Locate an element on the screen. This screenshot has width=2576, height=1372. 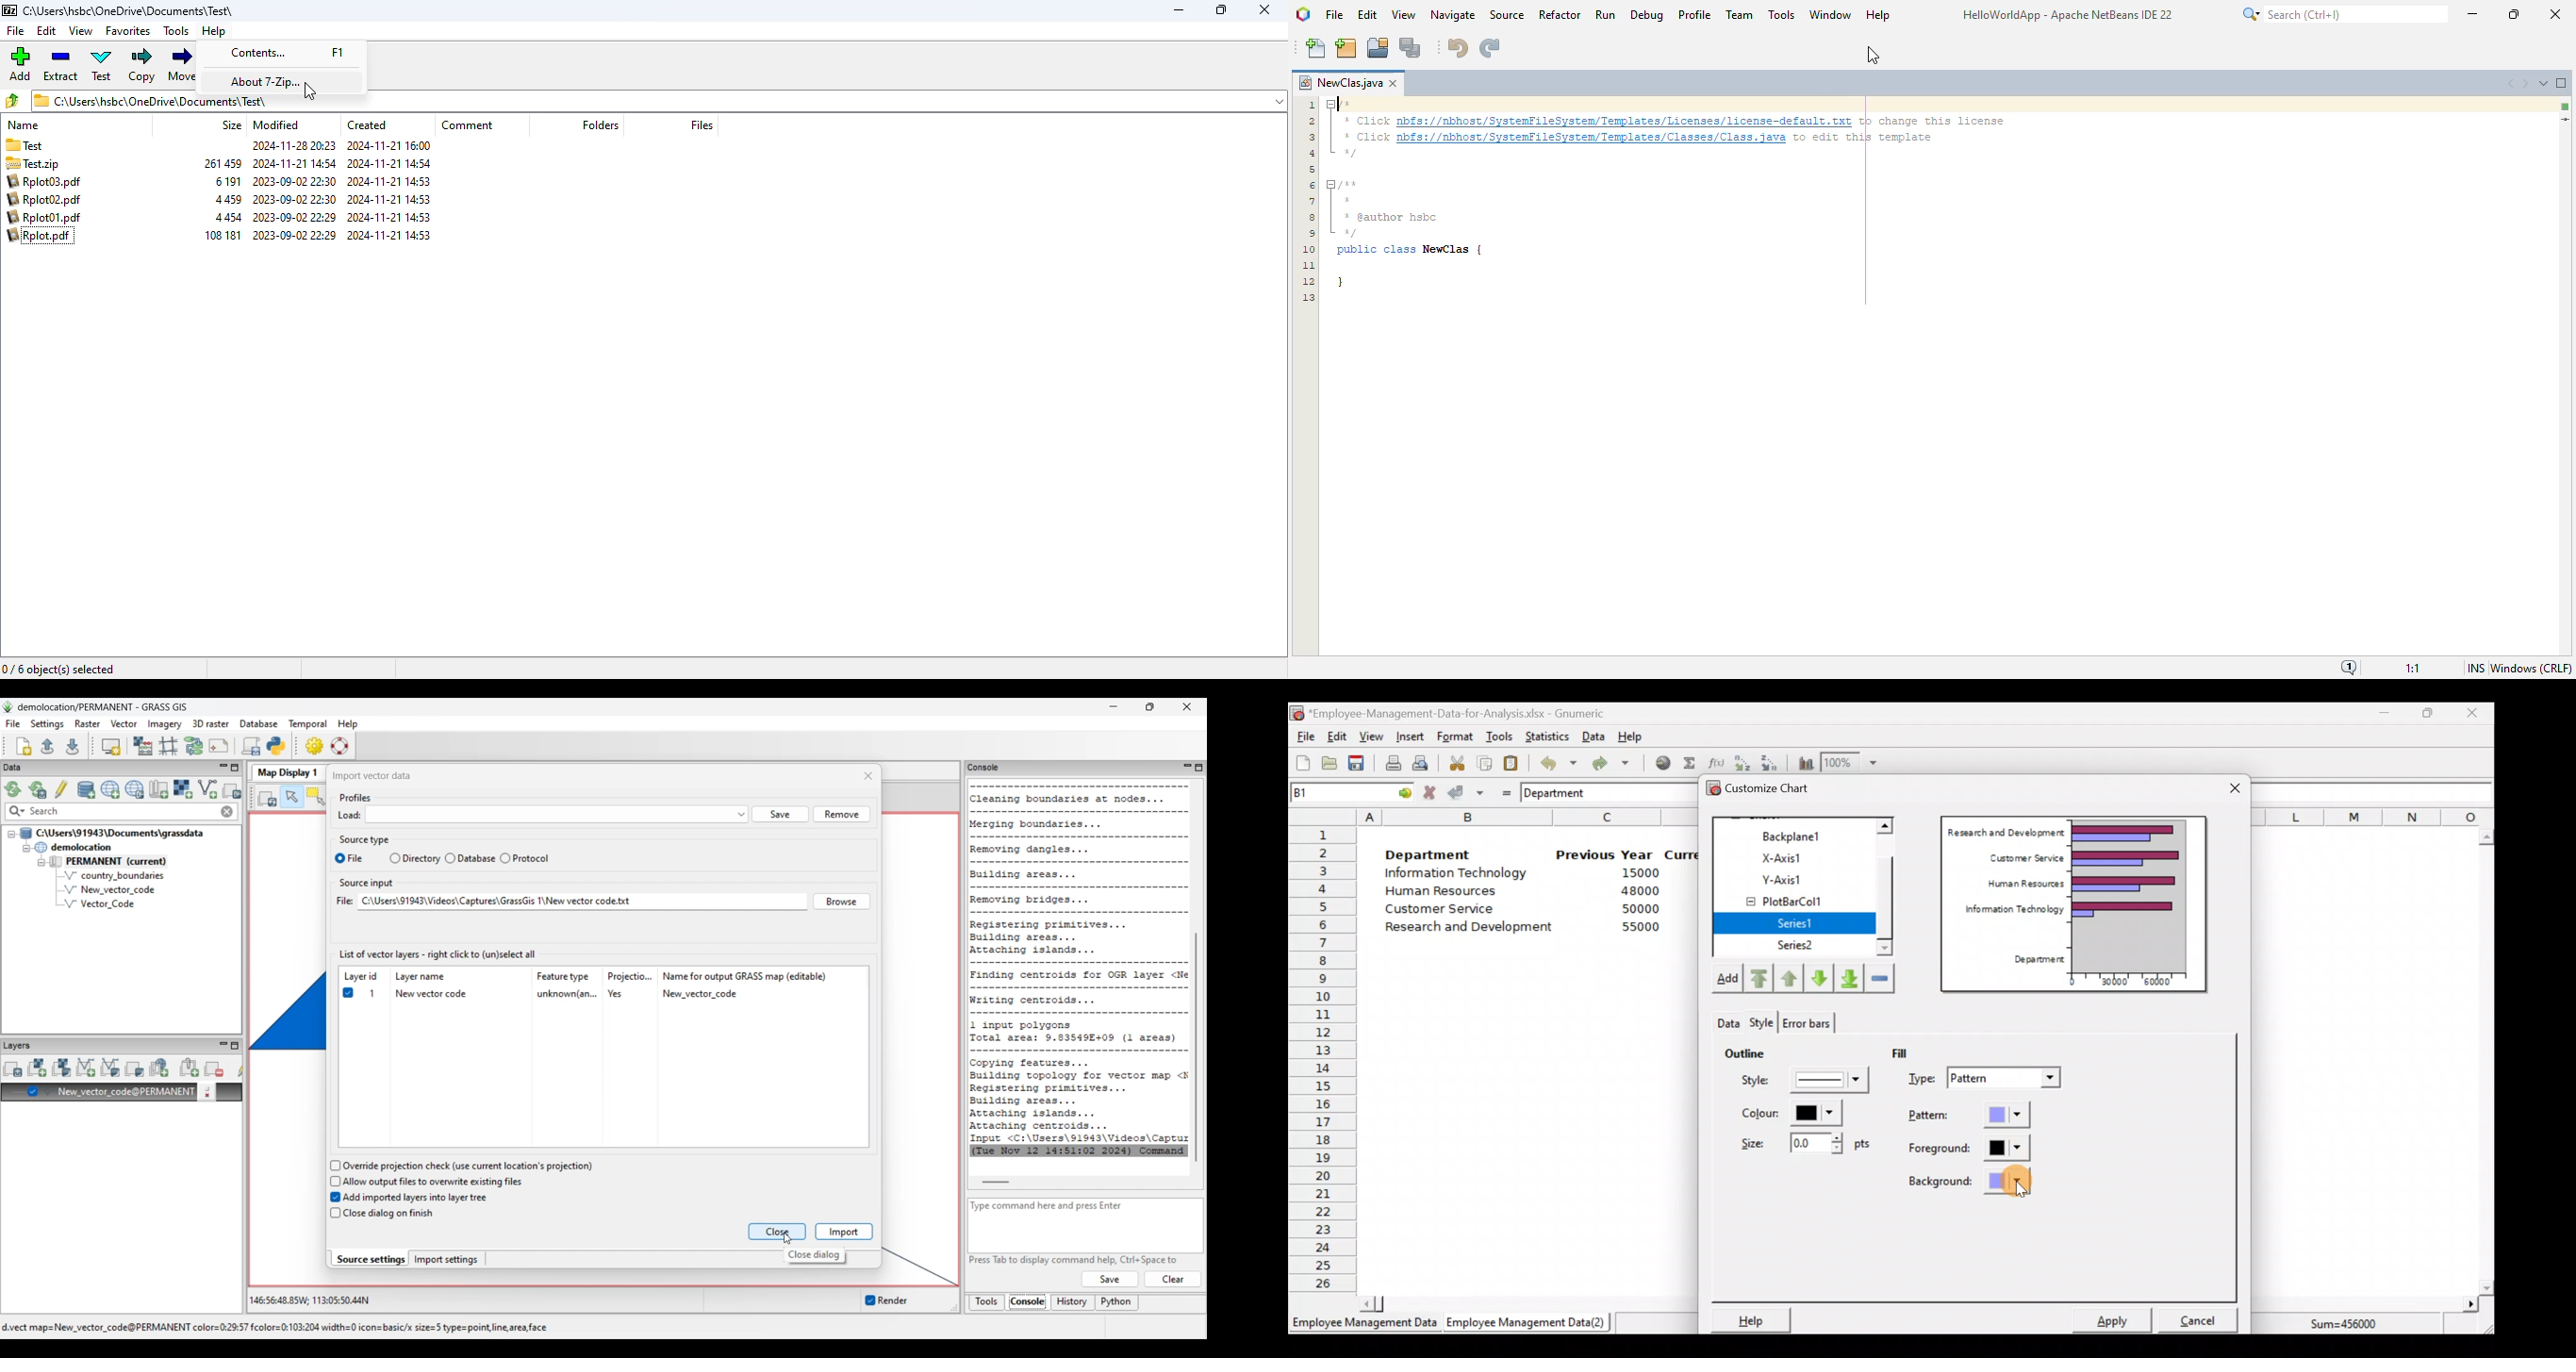
Formula bar is located at coordinates (2375, 792).